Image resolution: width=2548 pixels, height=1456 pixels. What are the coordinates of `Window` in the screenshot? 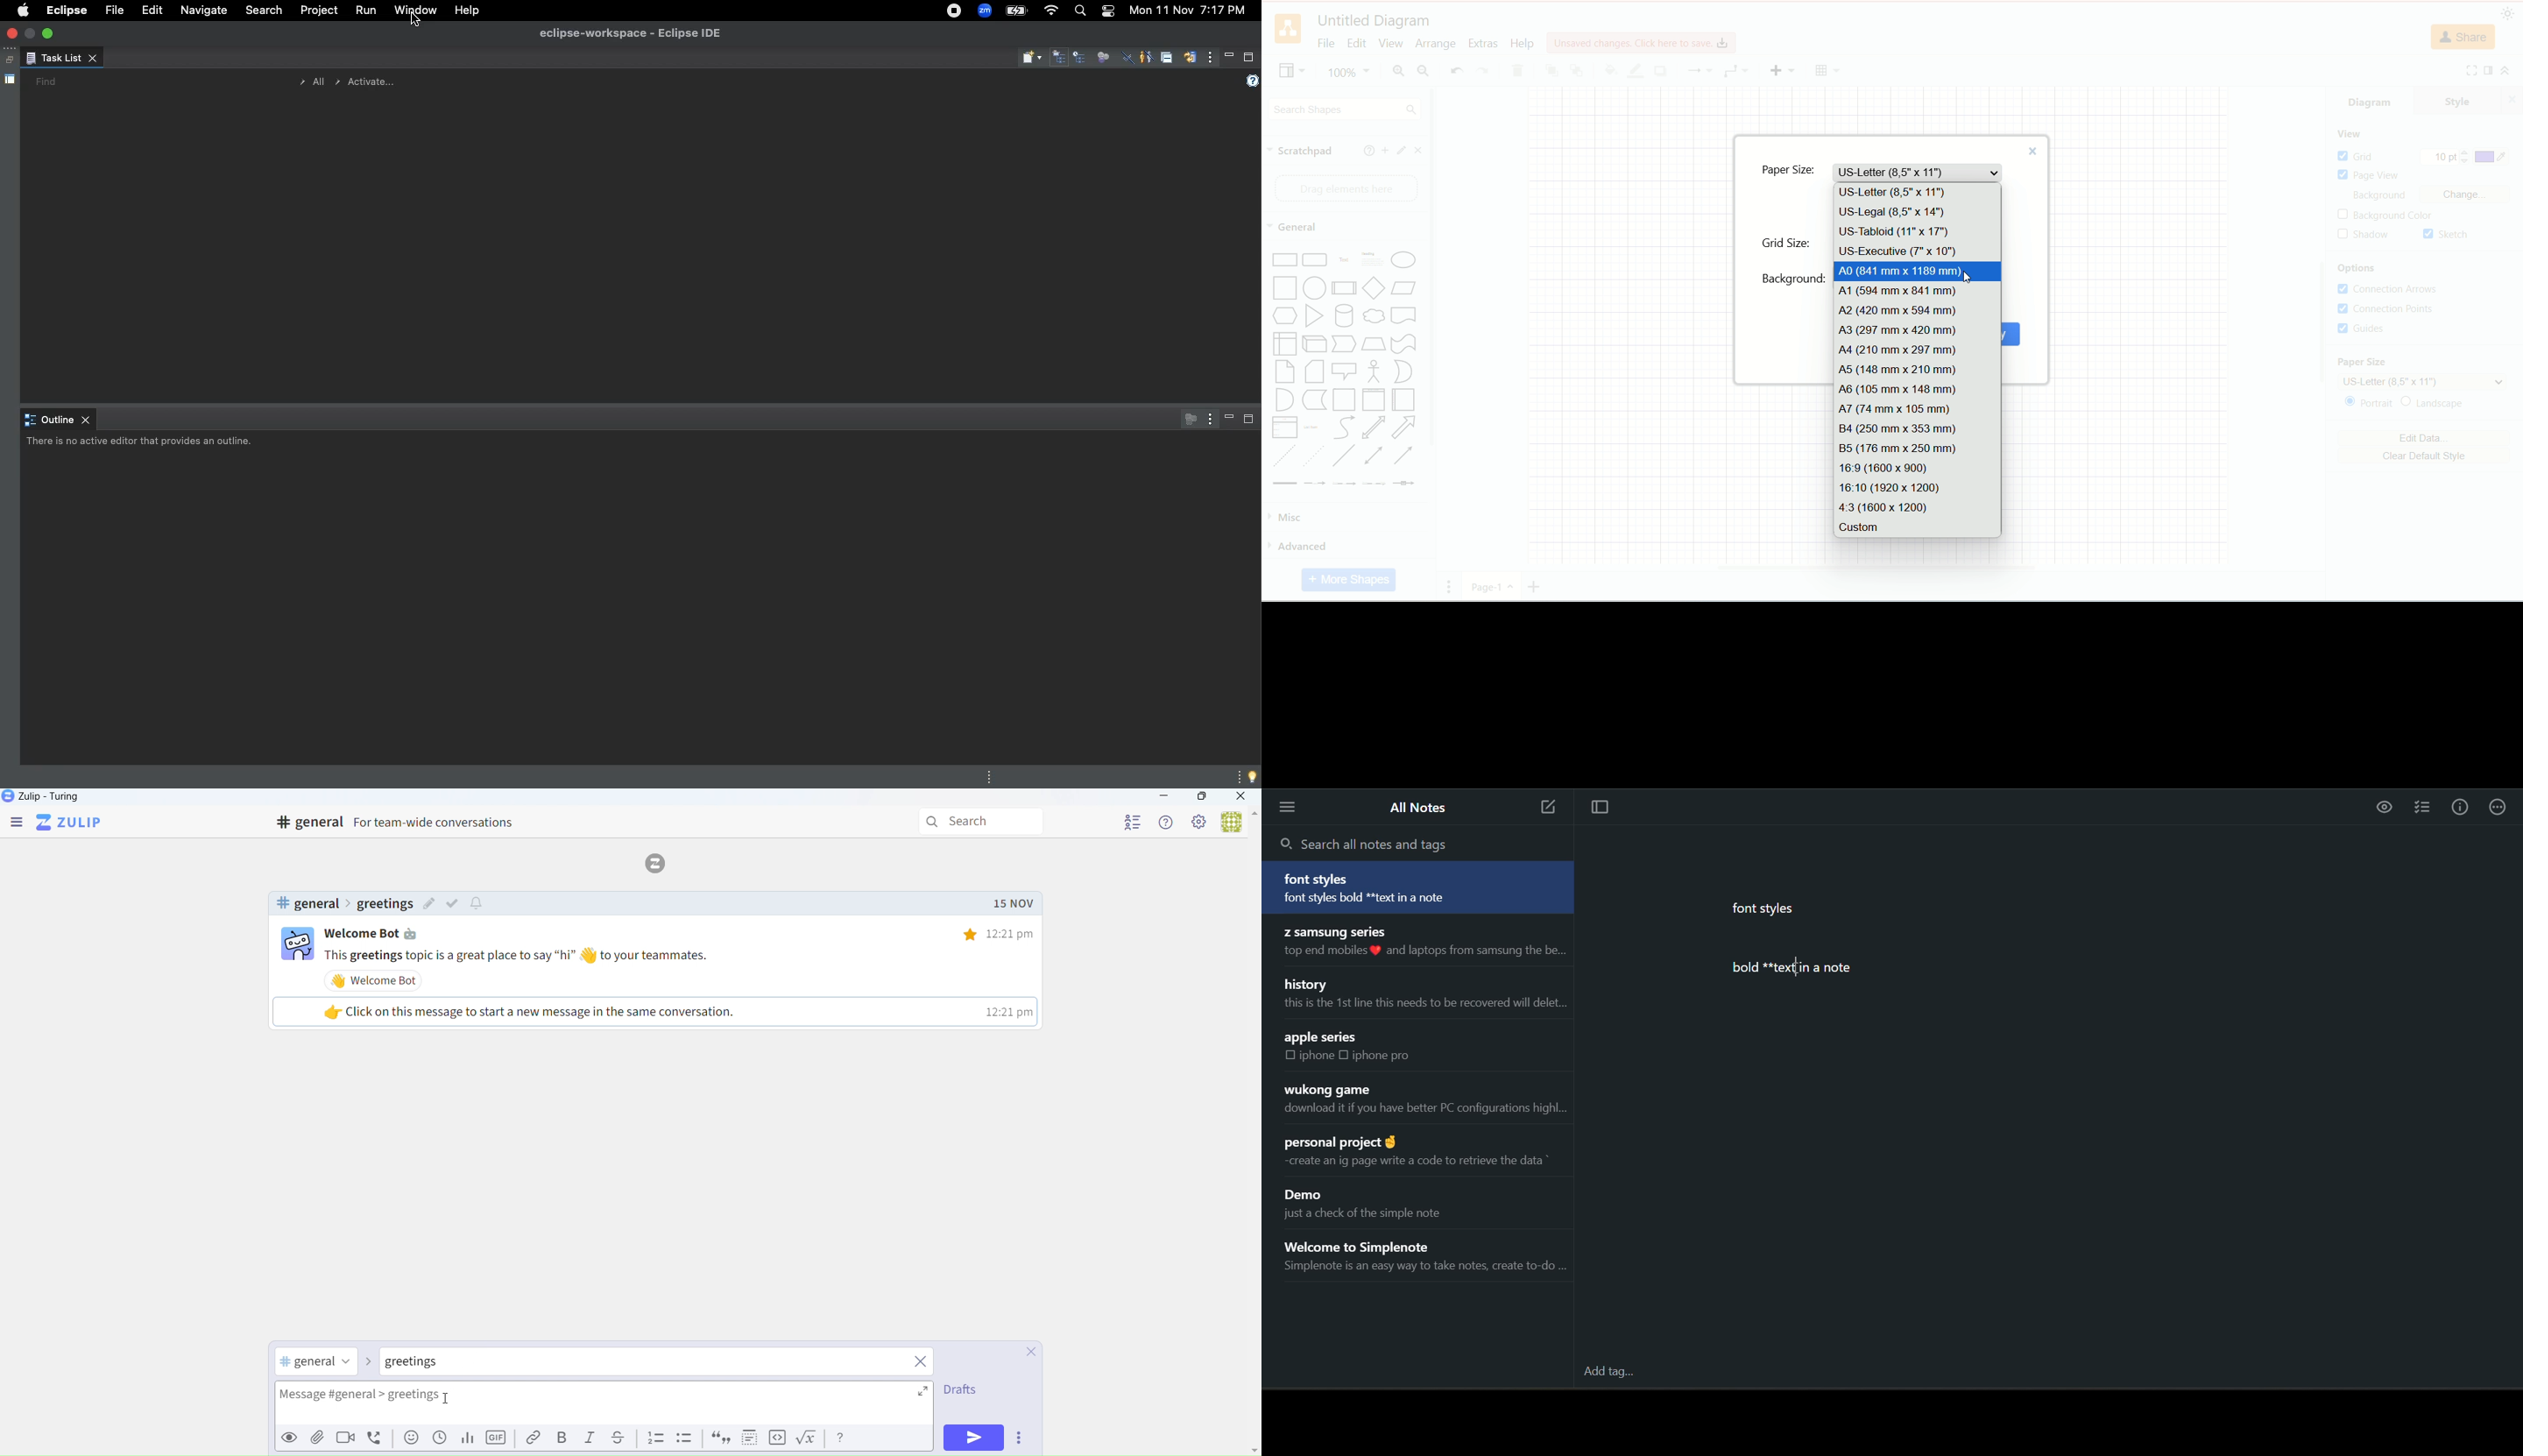 It's located at (414, 11).